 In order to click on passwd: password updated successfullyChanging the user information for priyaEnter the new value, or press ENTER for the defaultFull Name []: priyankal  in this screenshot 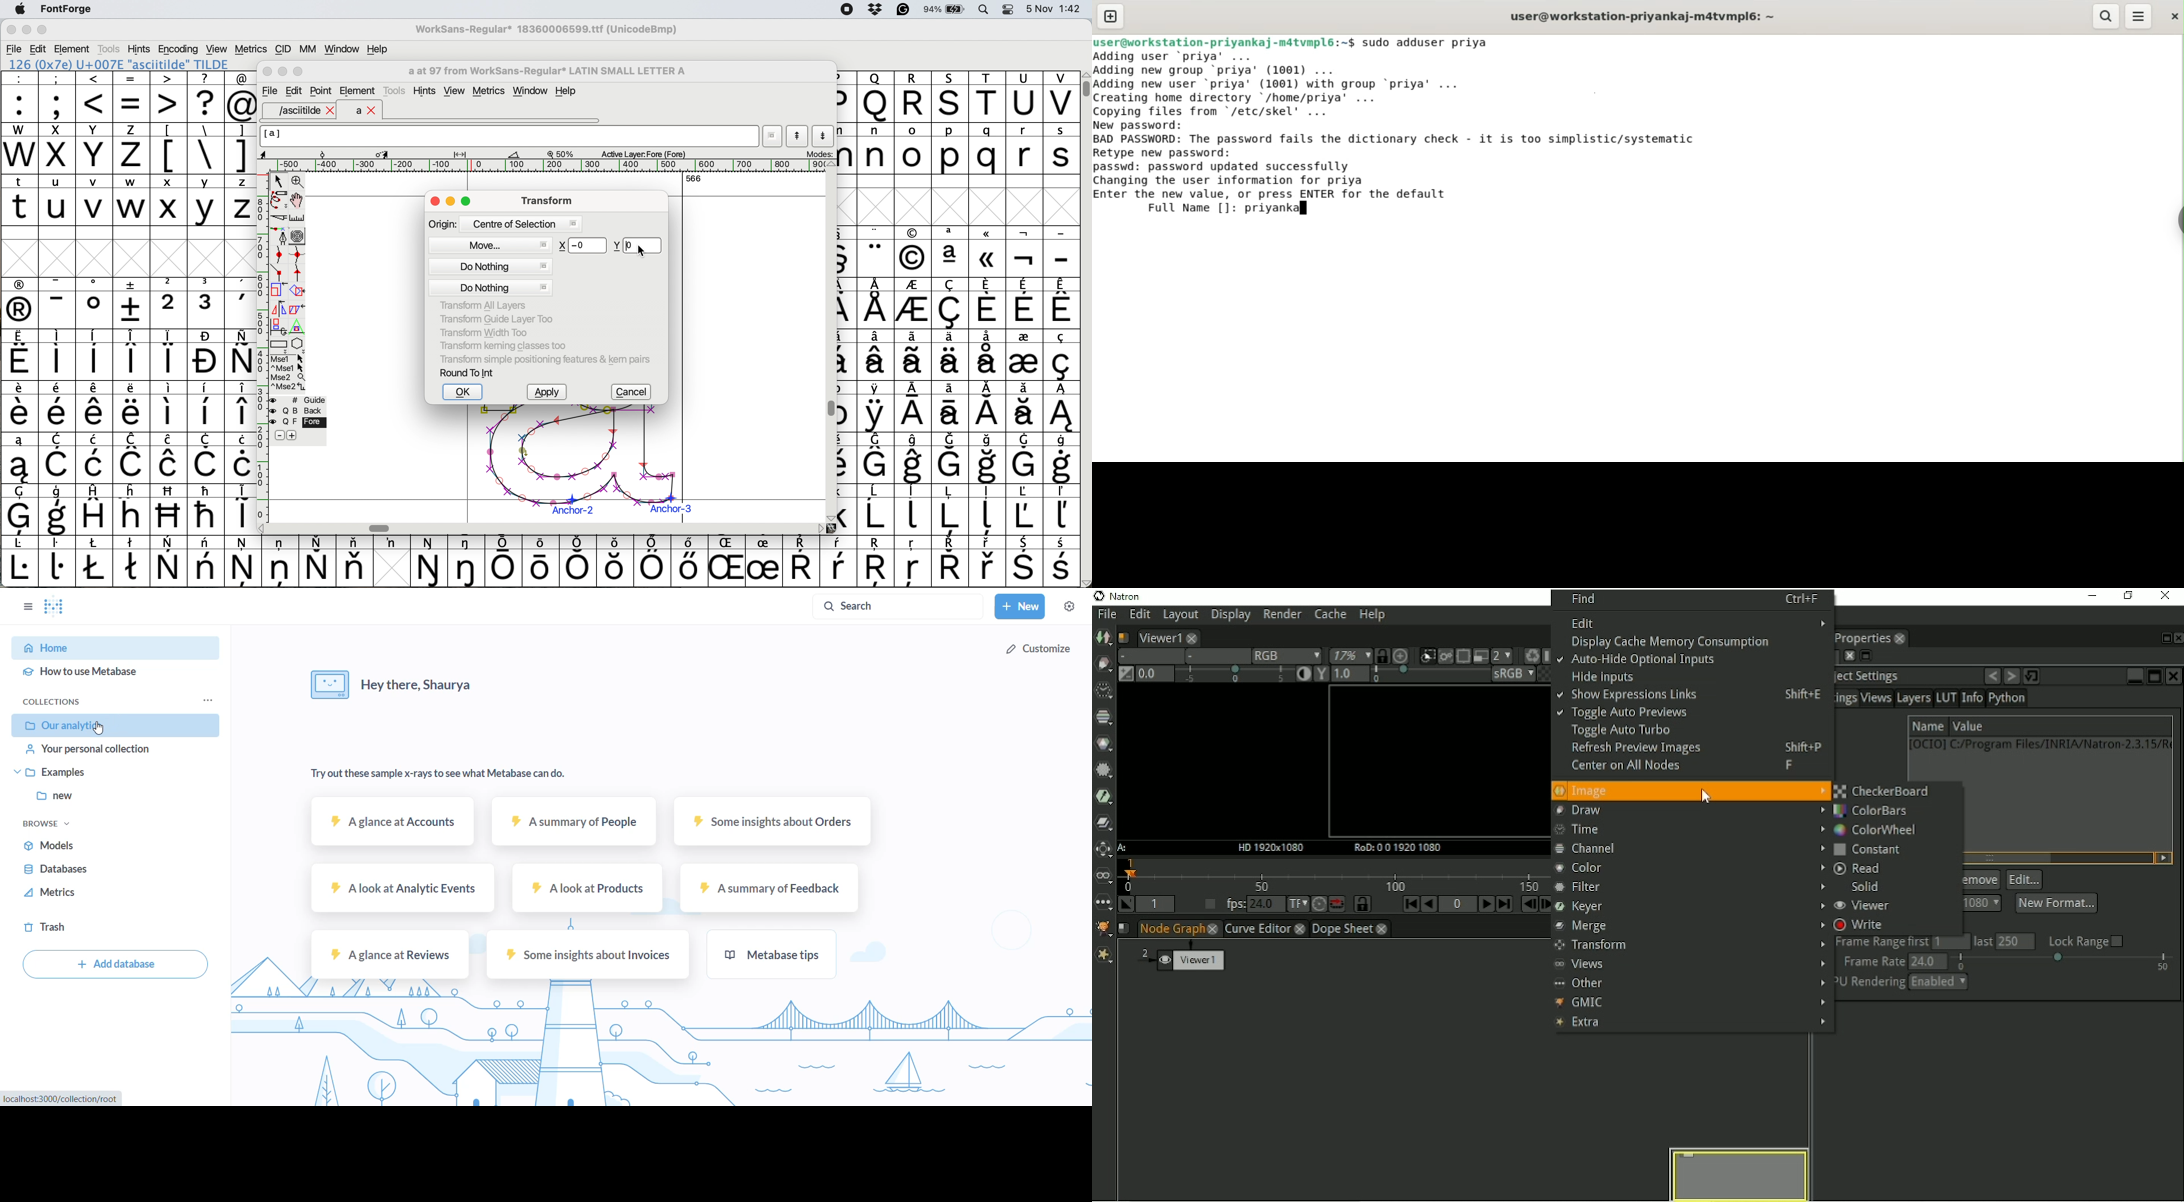, I will do `click(1272, 189)`.